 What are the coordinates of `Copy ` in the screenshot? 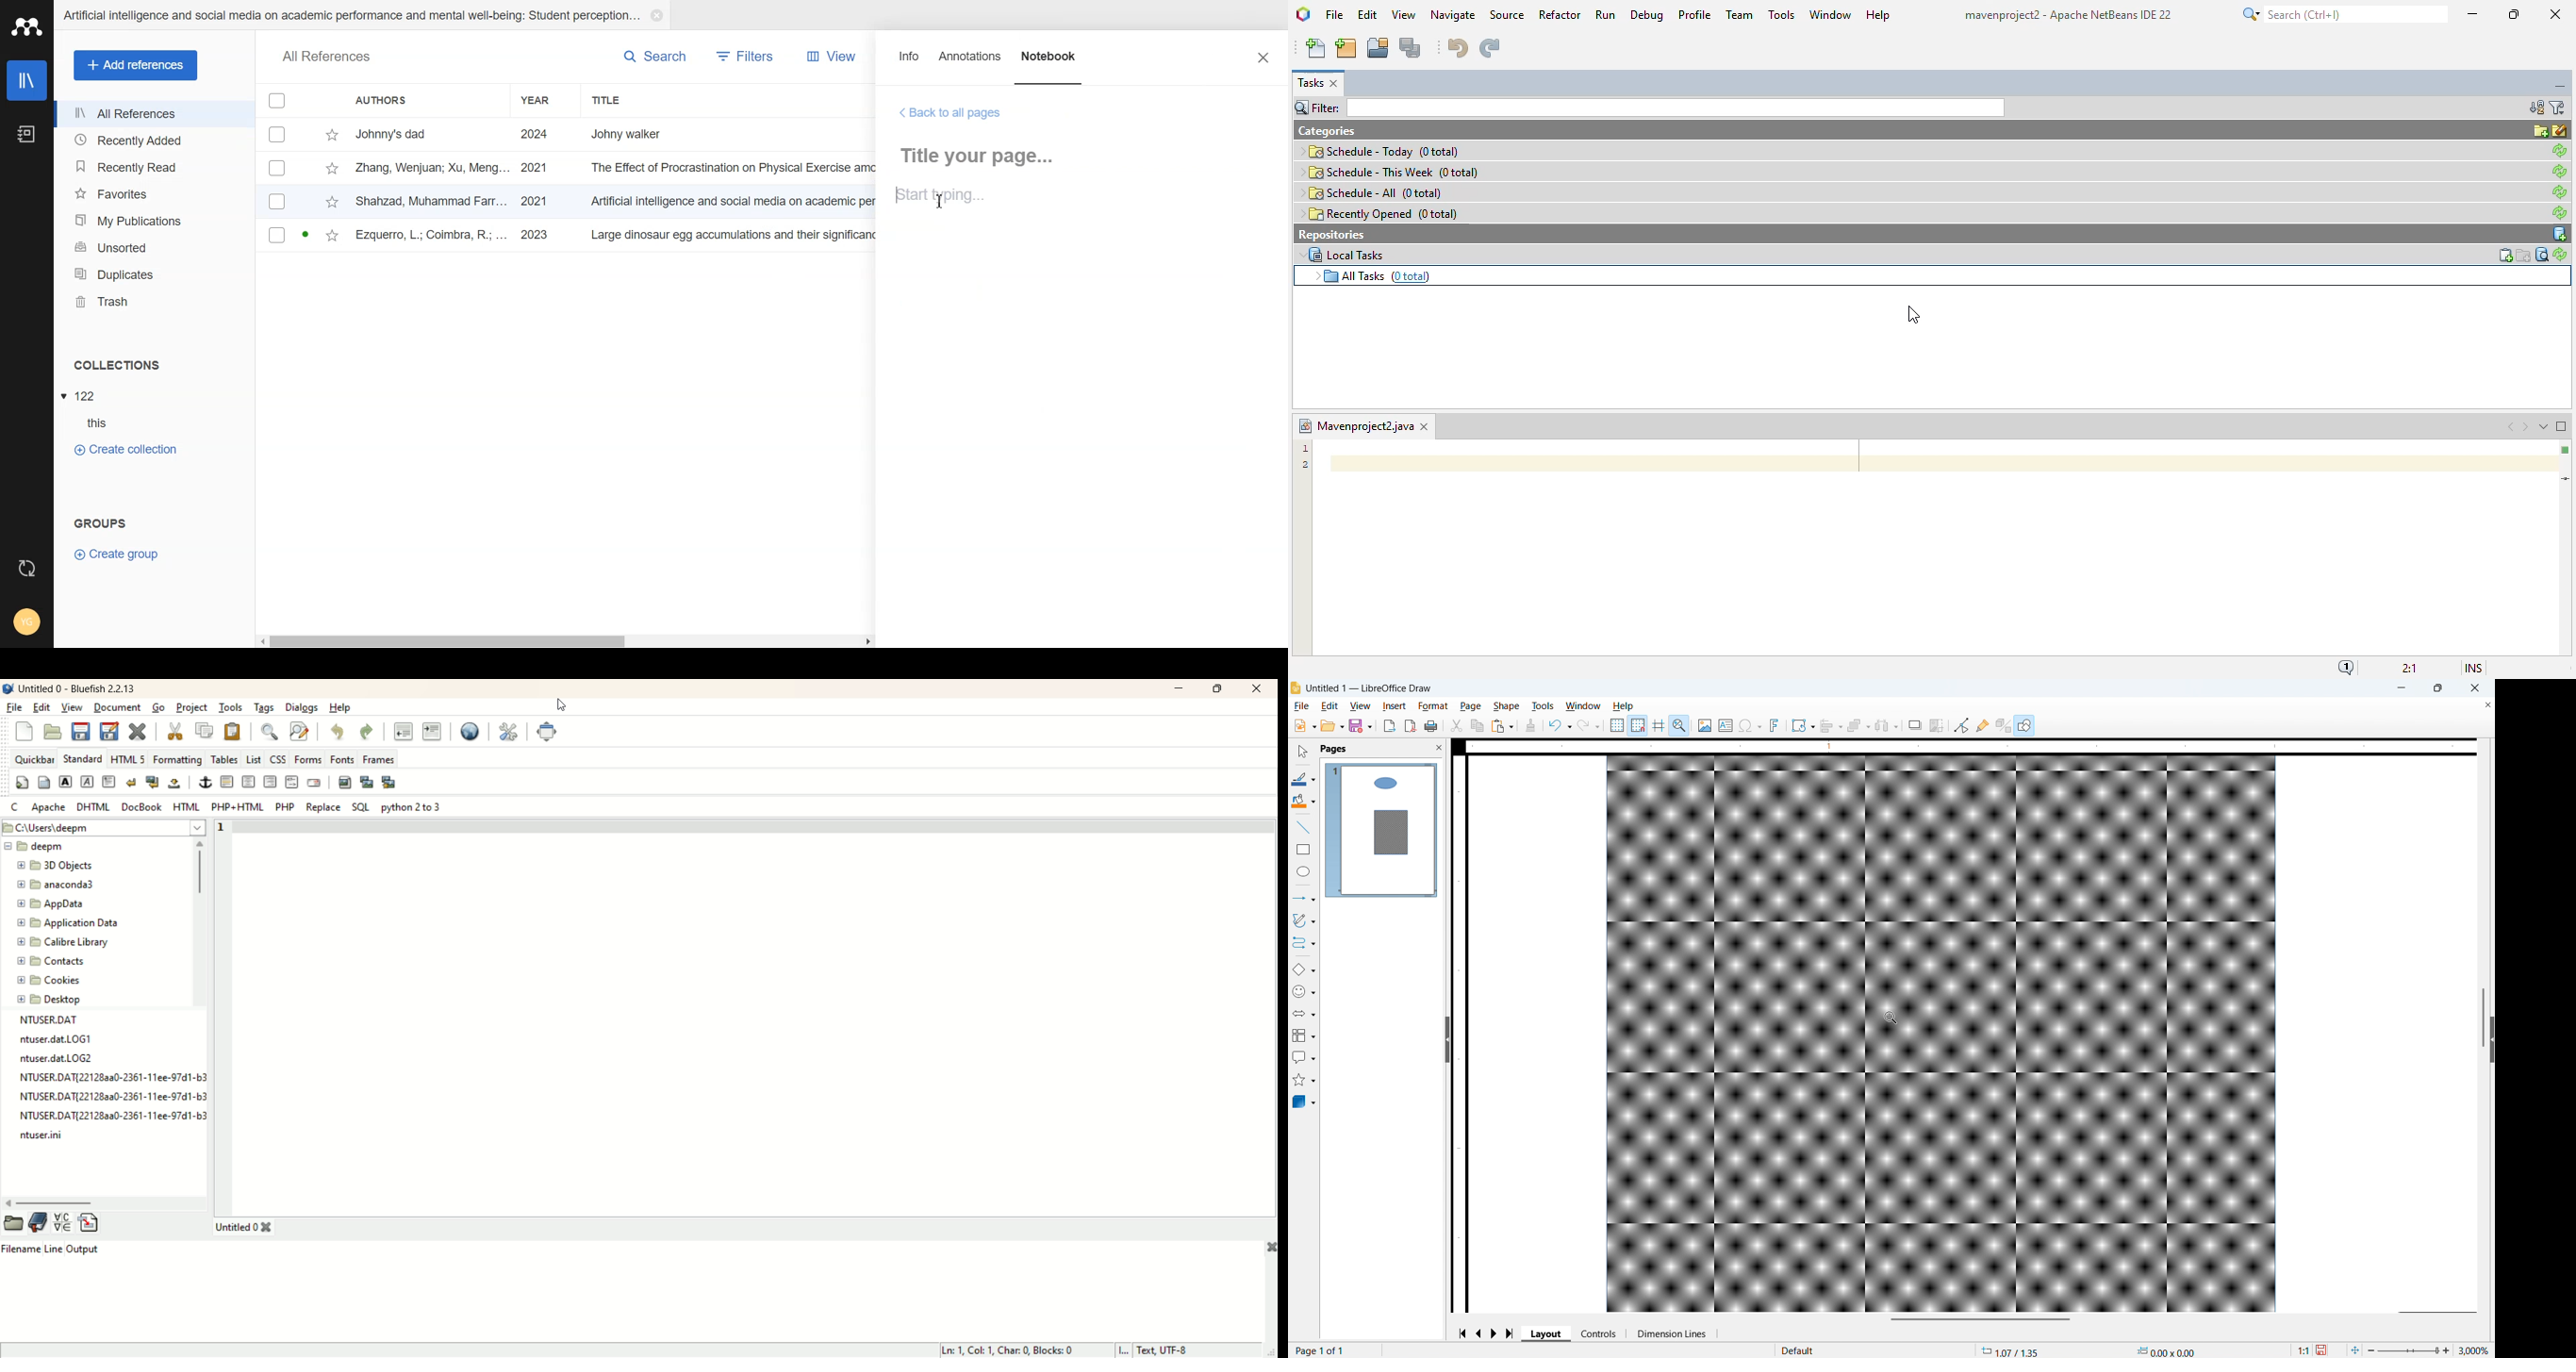 It's located at (1477, 726).